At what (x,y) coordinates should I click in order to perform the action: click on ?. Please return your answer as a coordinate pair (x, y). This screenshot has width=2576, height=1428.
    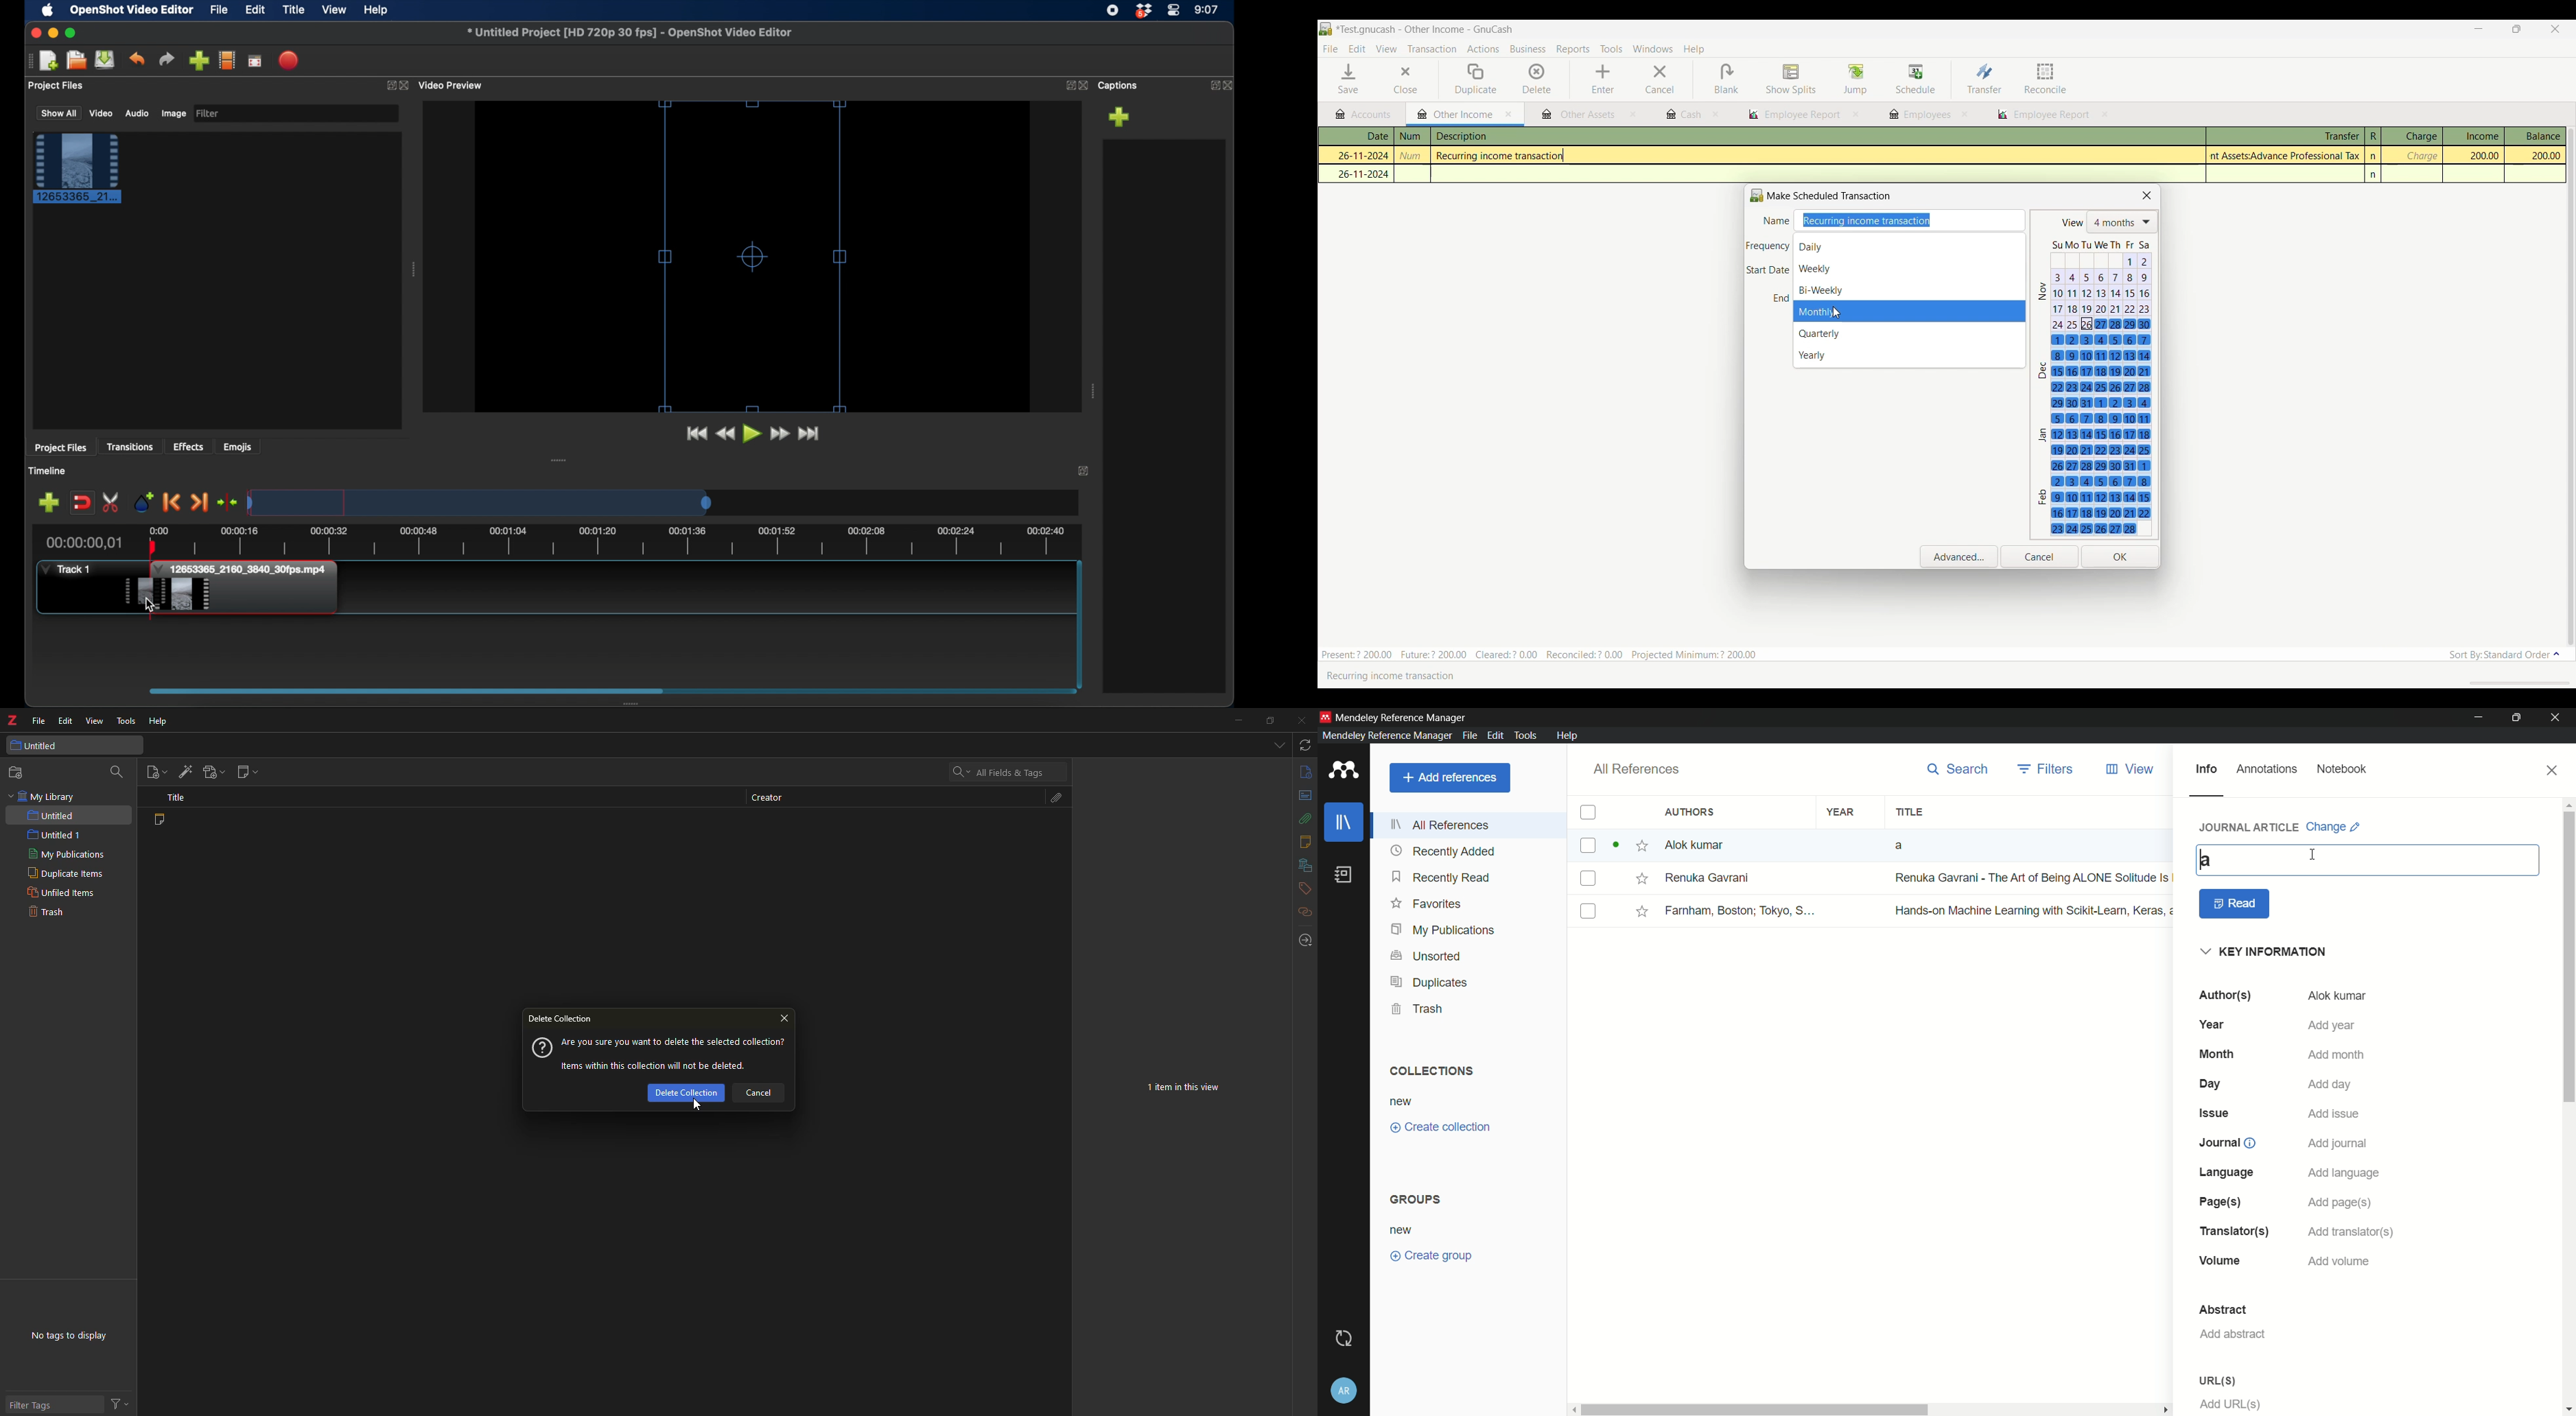
    Looking at the image, I should click on (543, 1048).